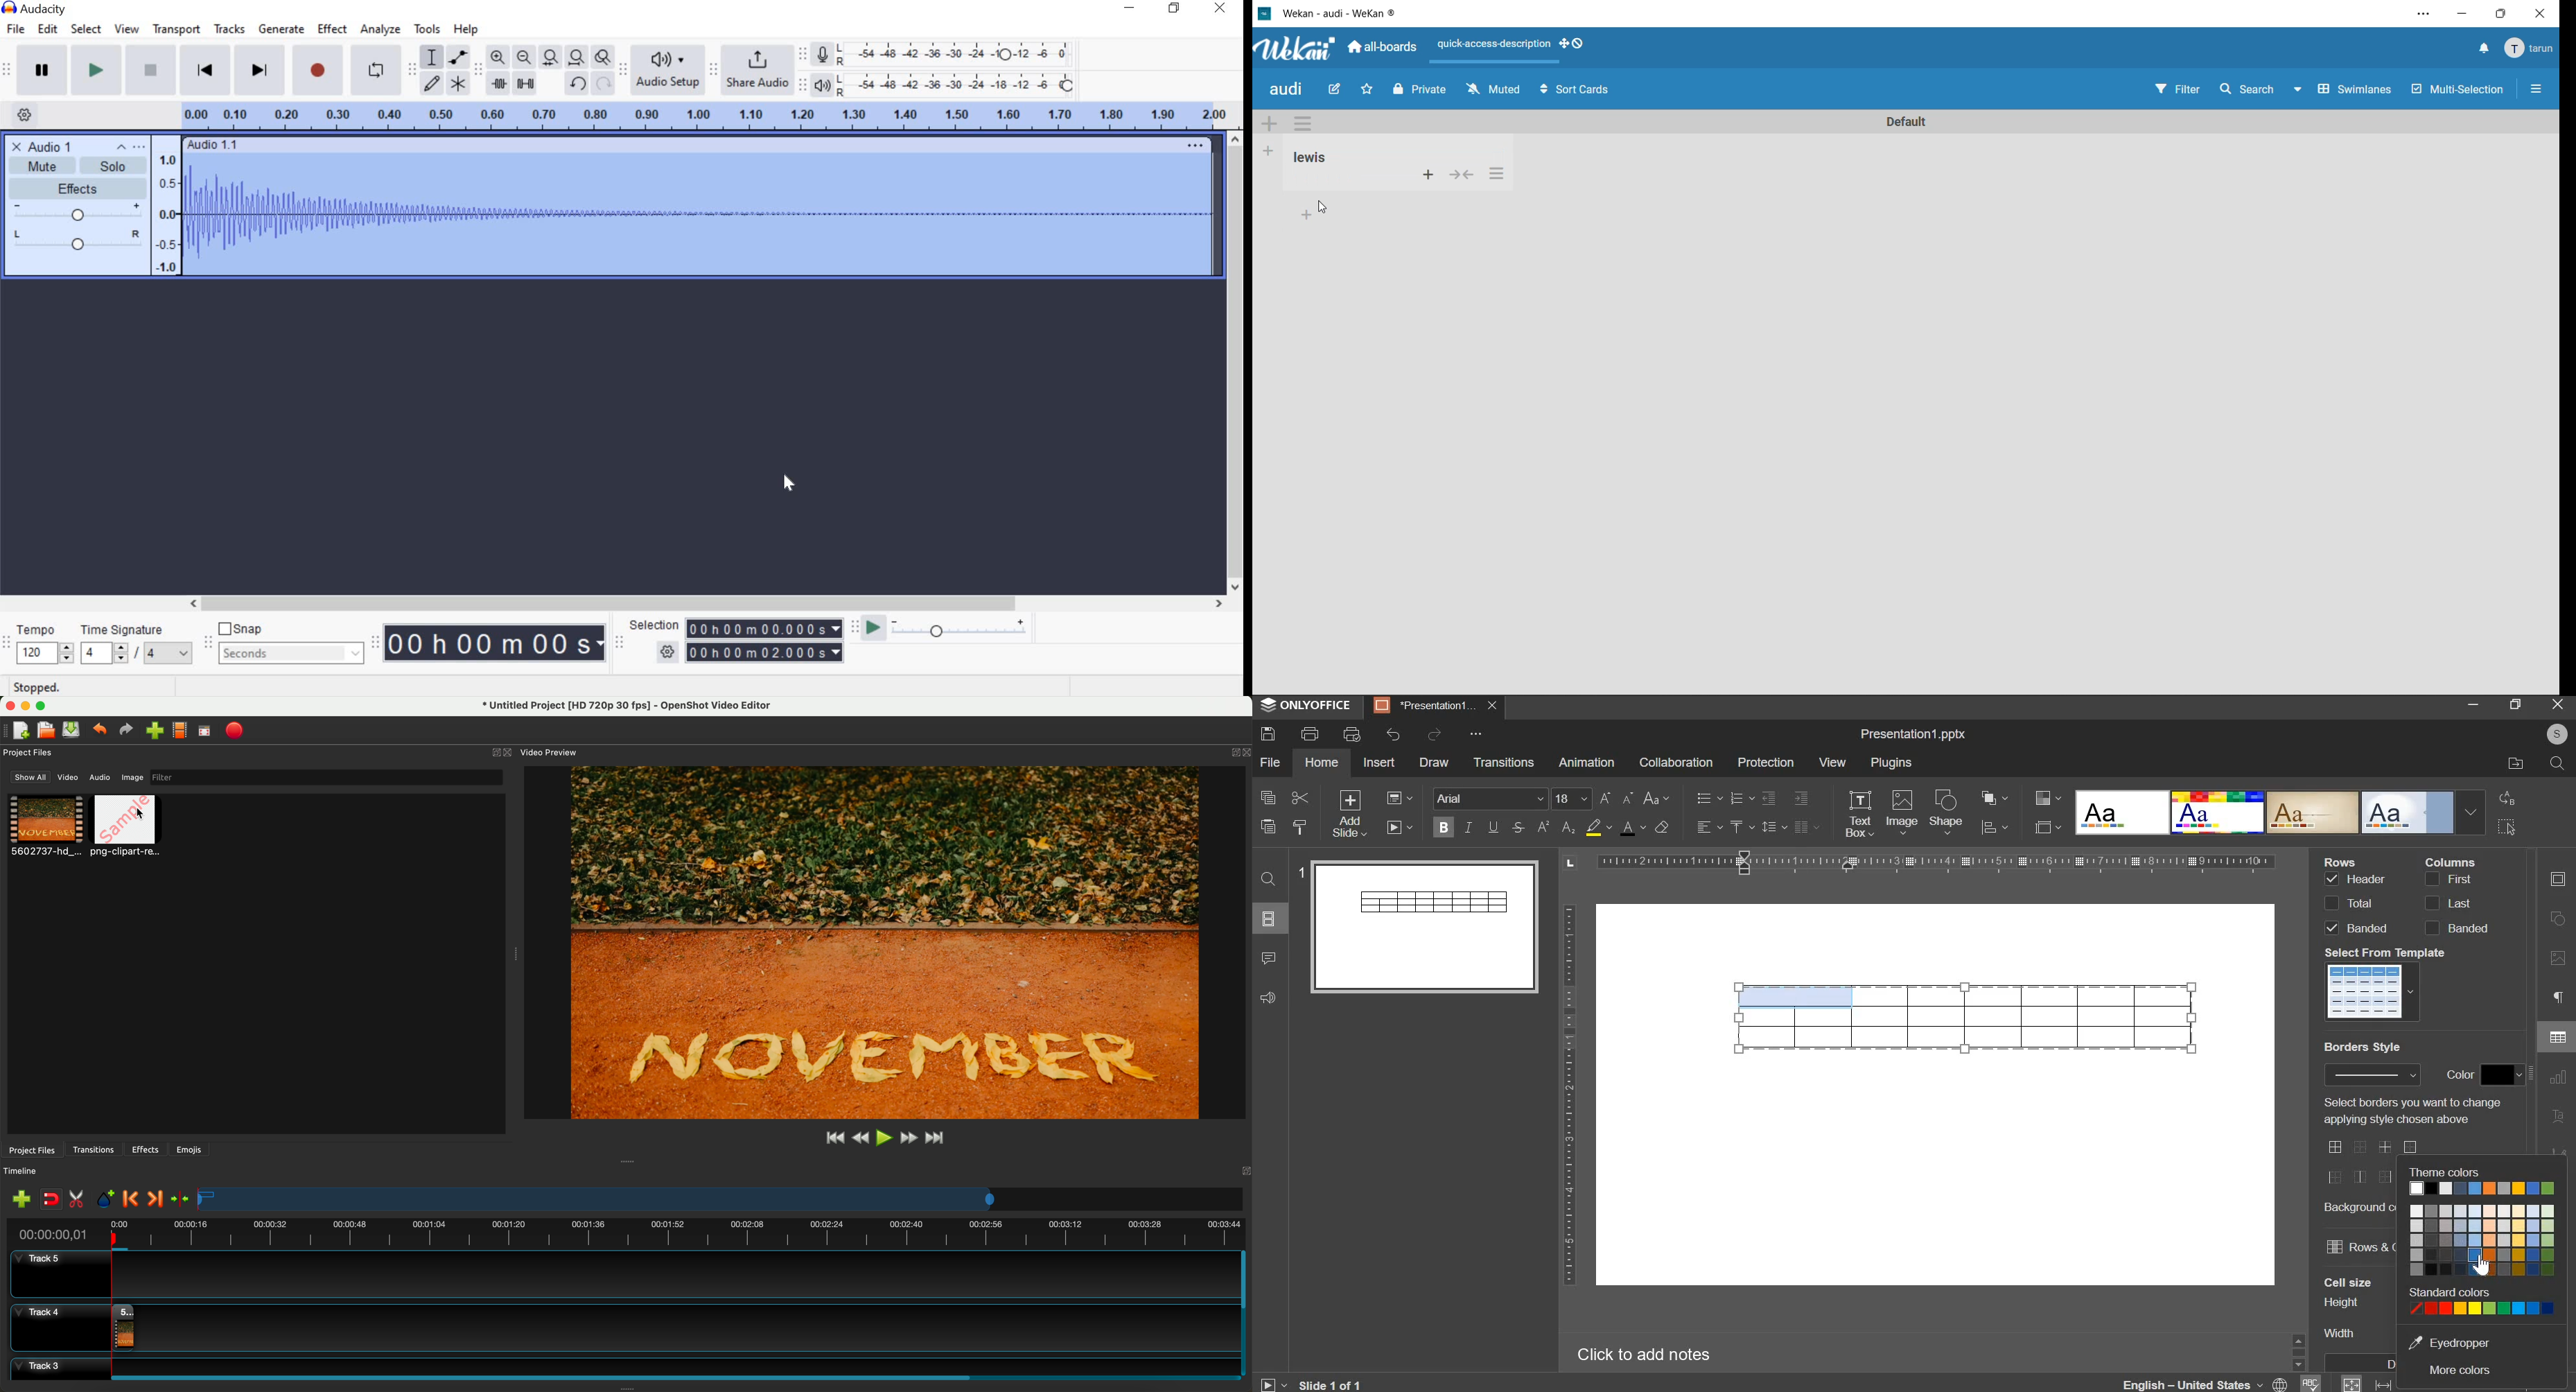 The image size is (2576, 1400). Describe the element at coordinates (205, 733) in the screenshot. I see `full screen` at that location.